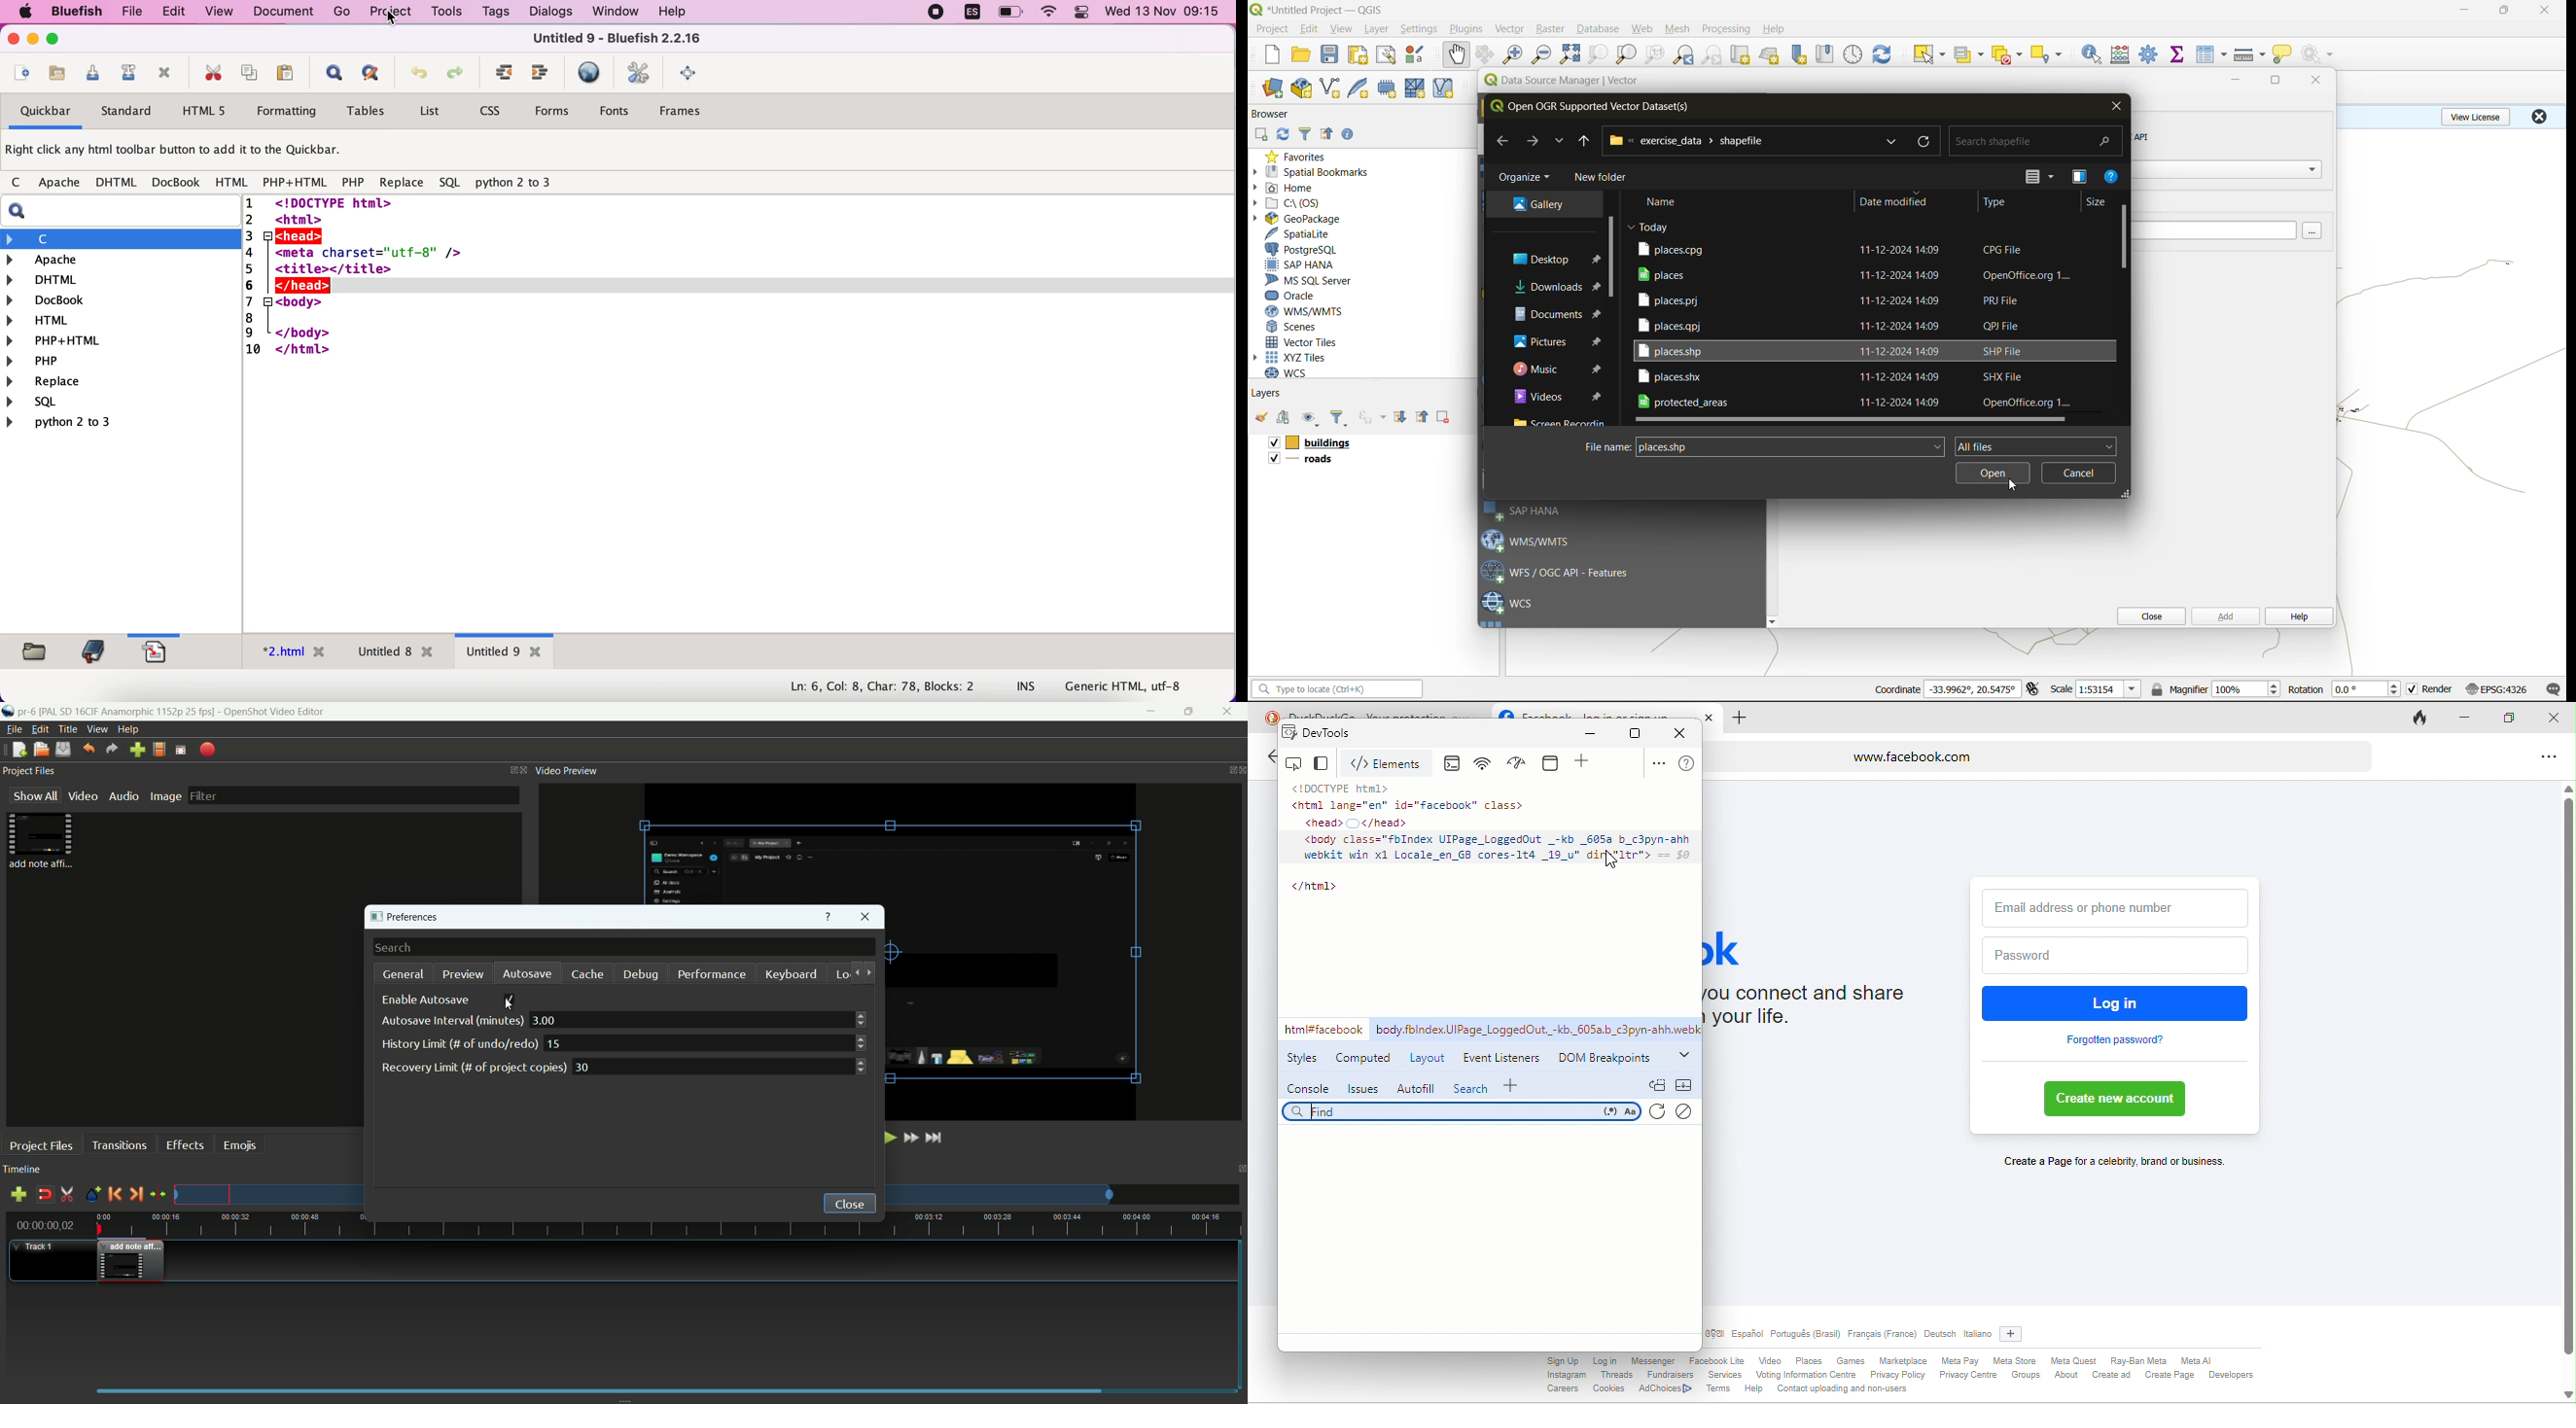  What do you see at coordinates (137, 749) in the screenshot?
I see `import file` at bounding box center [137, 749].